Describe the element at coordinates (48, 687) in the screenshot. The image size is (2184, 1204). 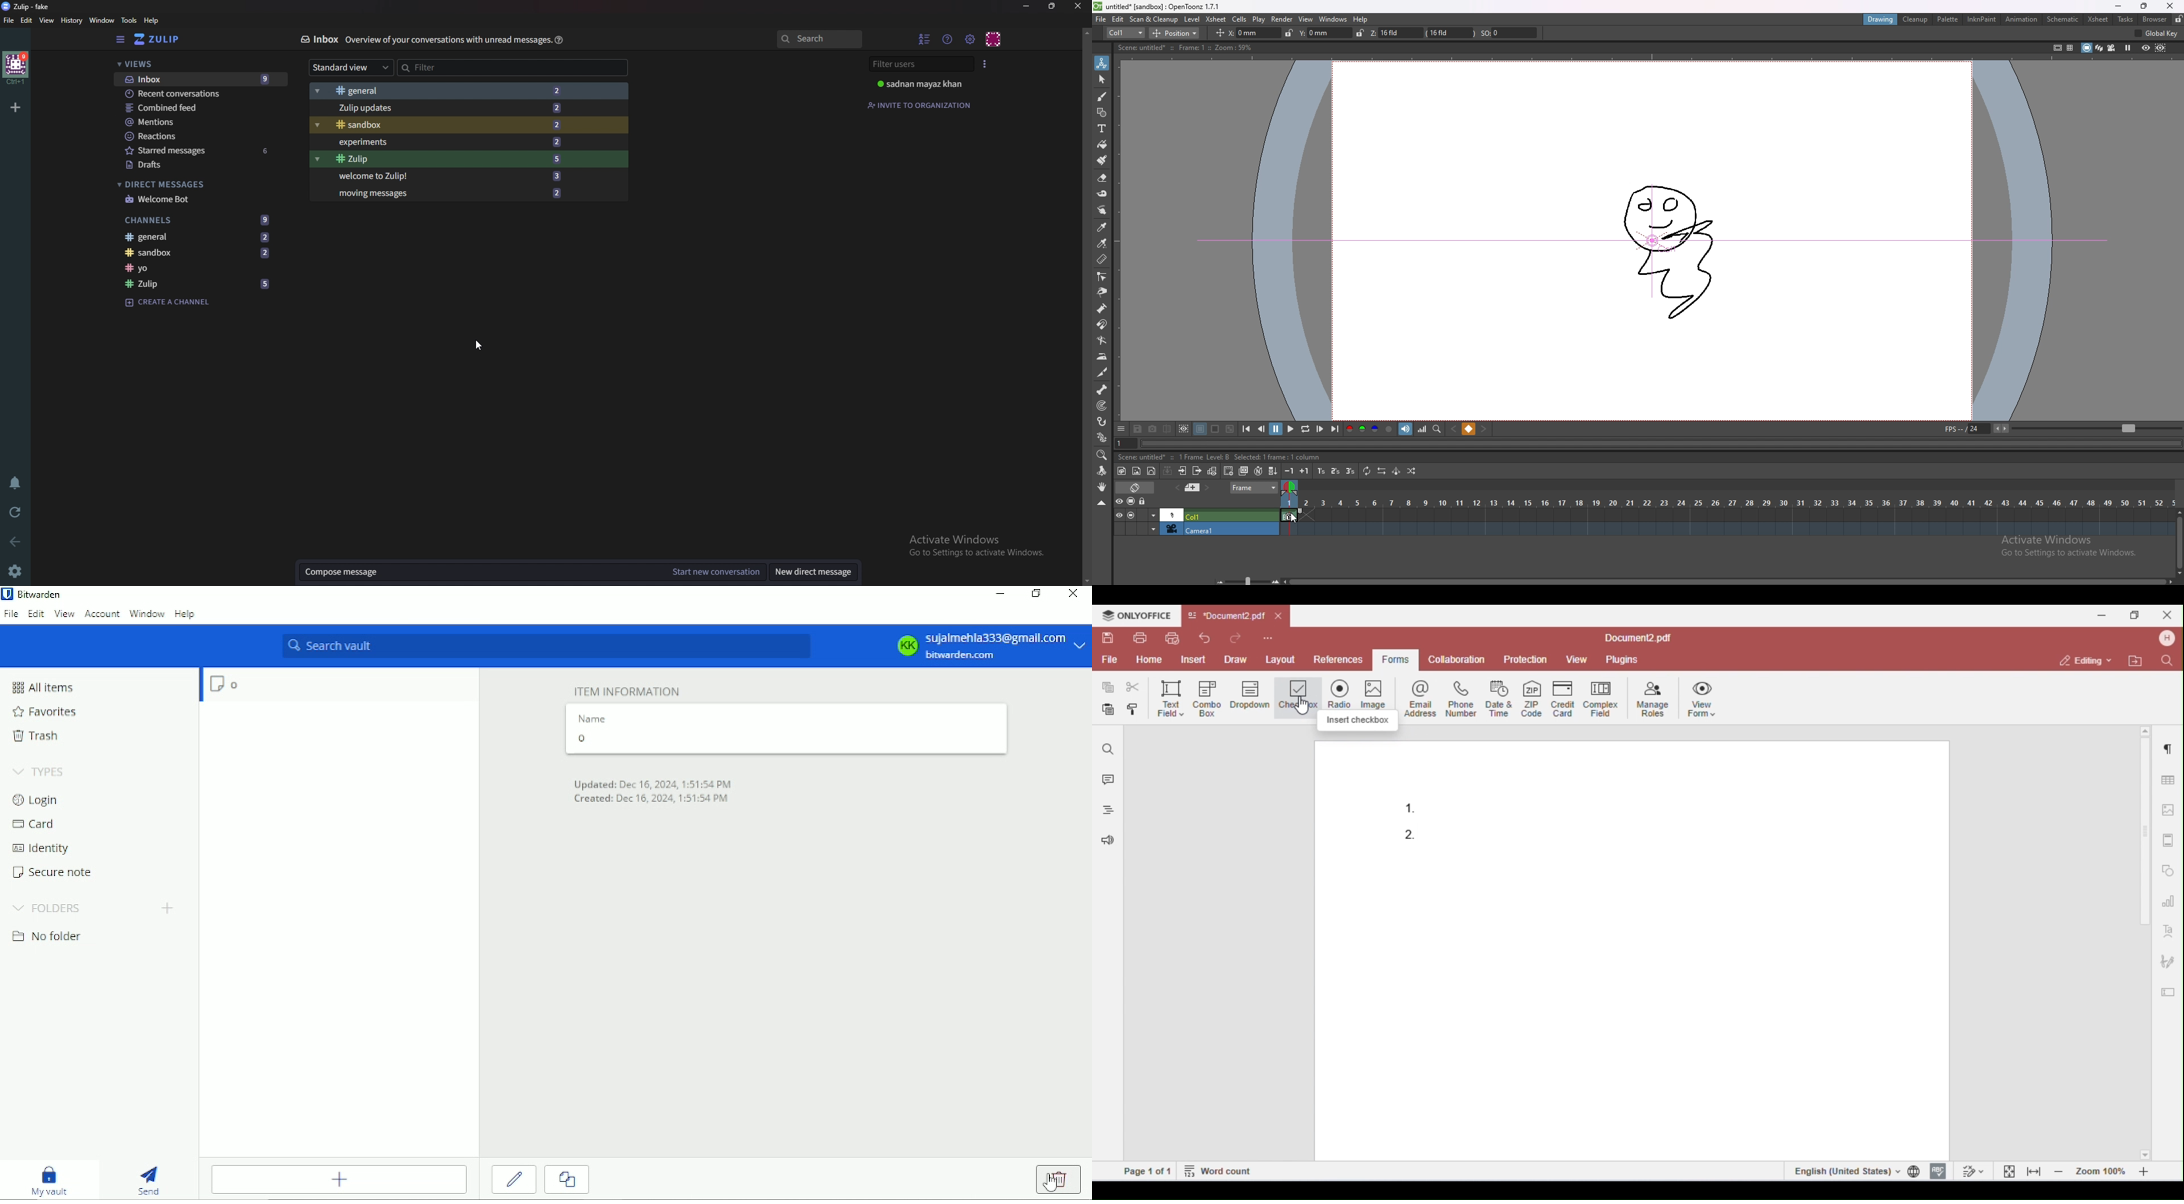
I see `All items` at that location.